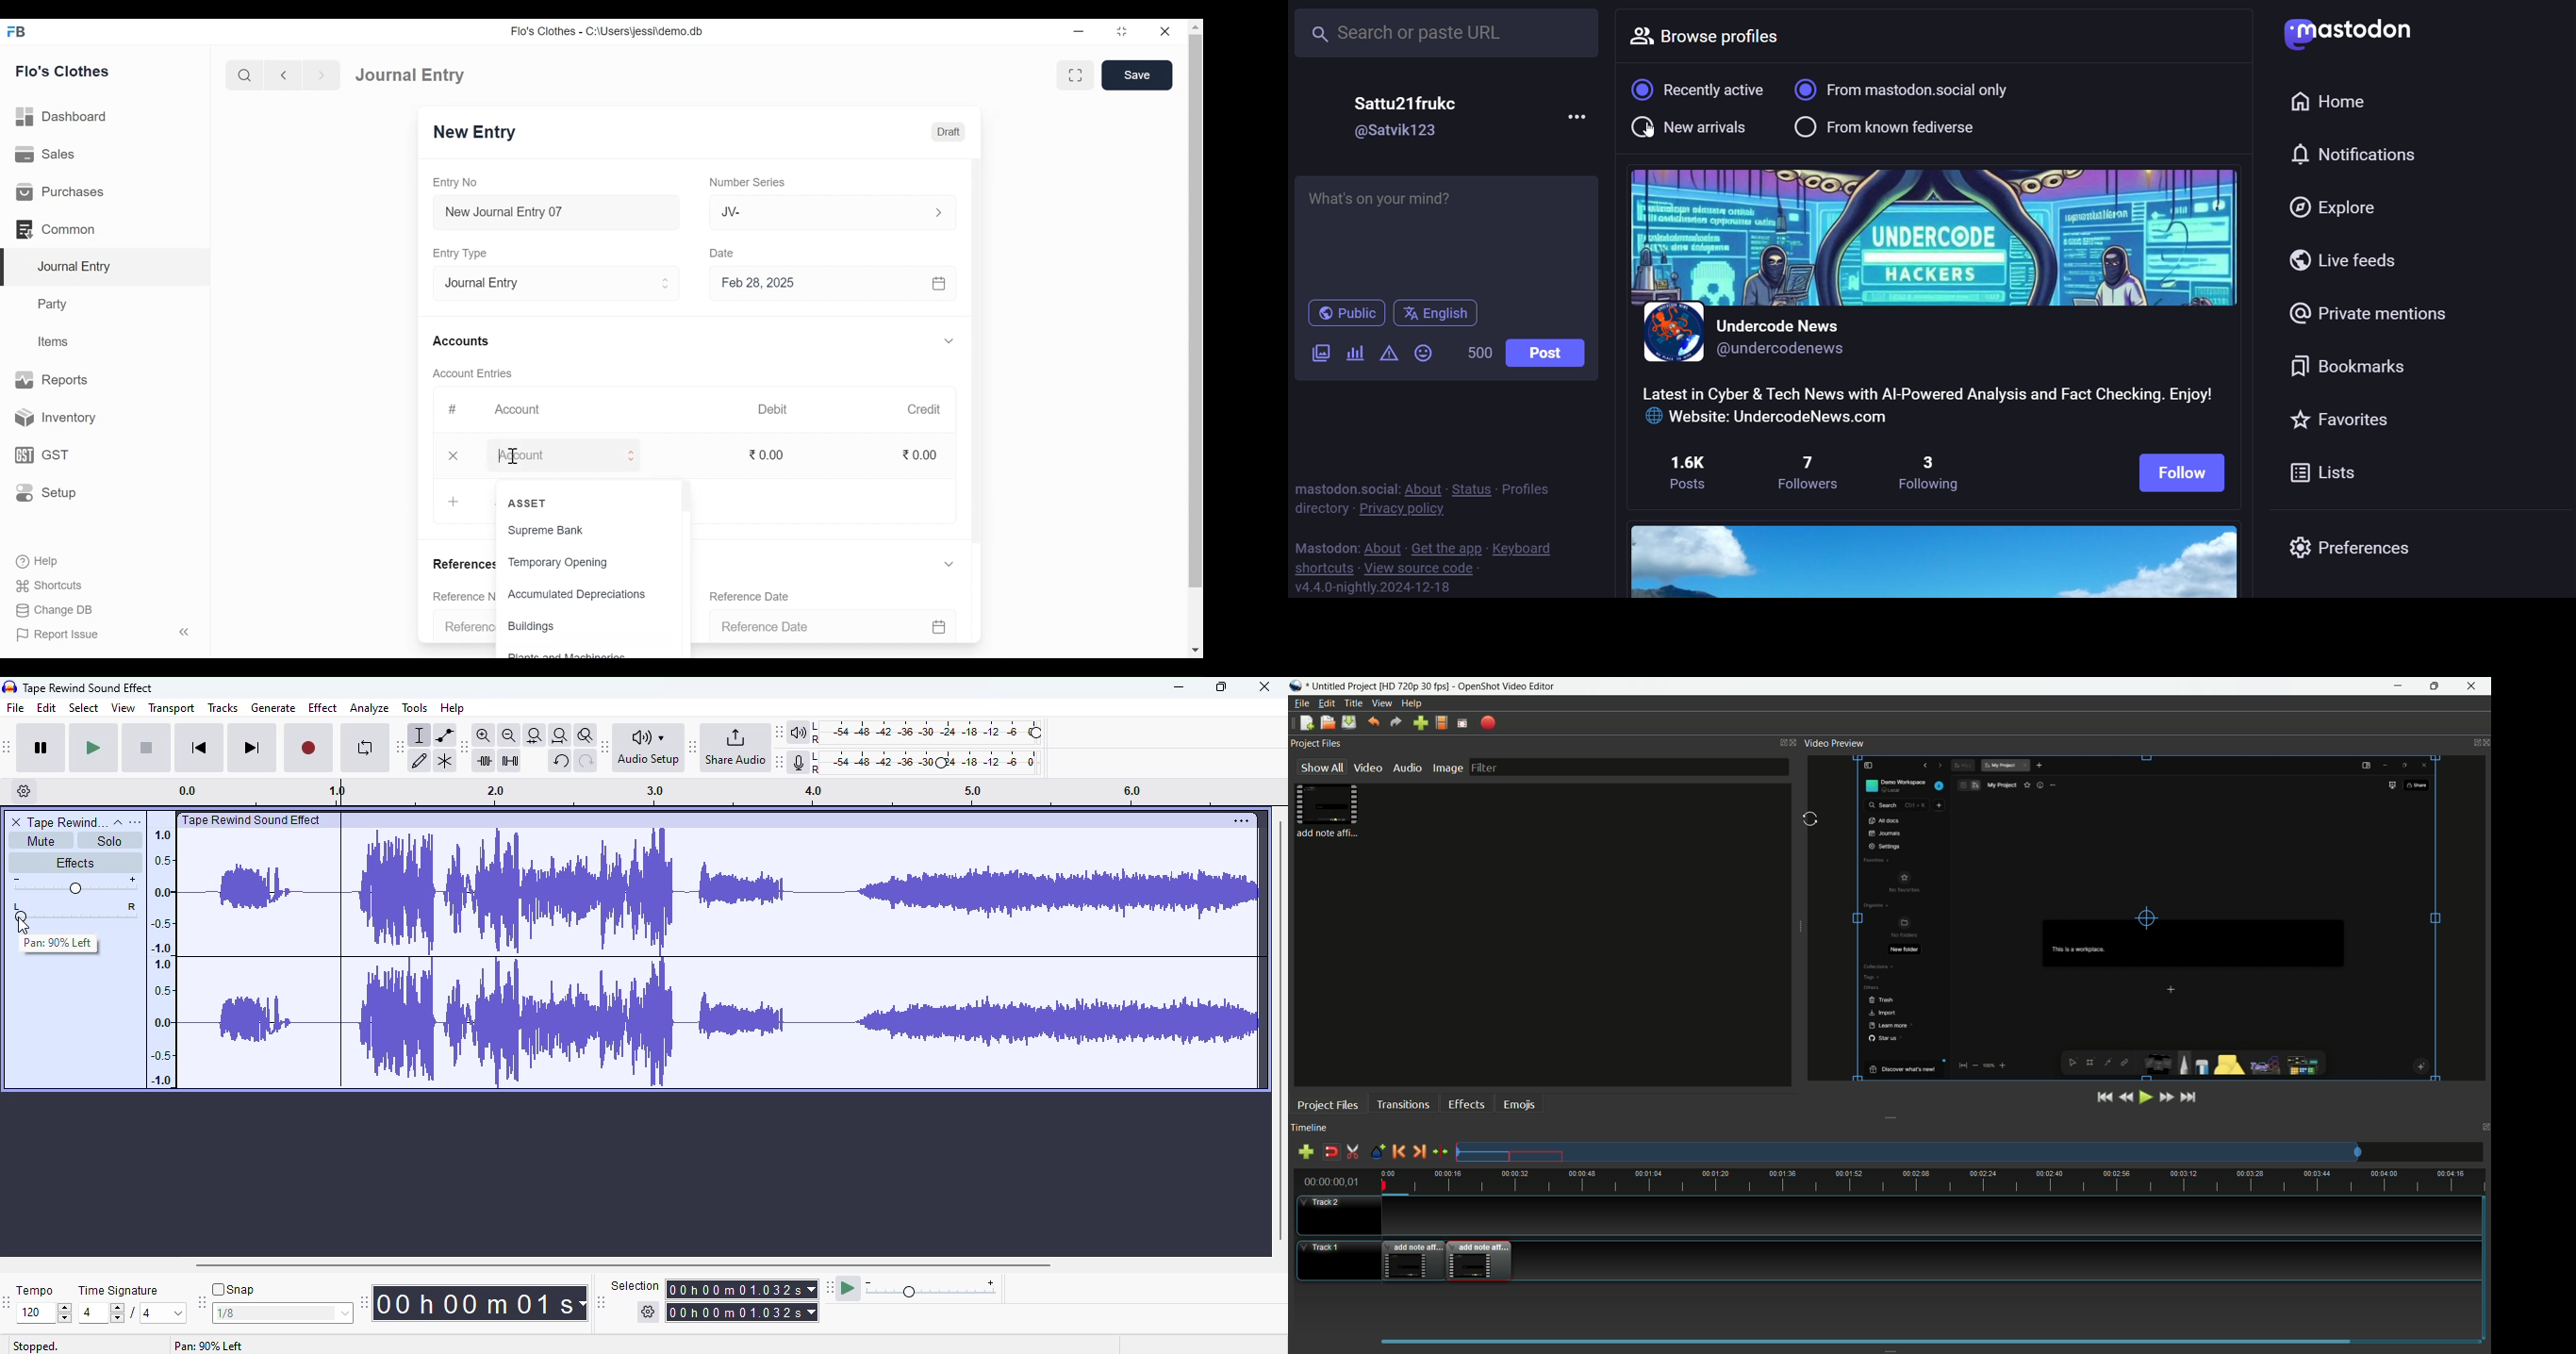 This screenshot has width=2576, height=1372. What do you see at coordinates (53, 609) in the screenshot?
I see `Change DB` at bounding box center [53, 609].